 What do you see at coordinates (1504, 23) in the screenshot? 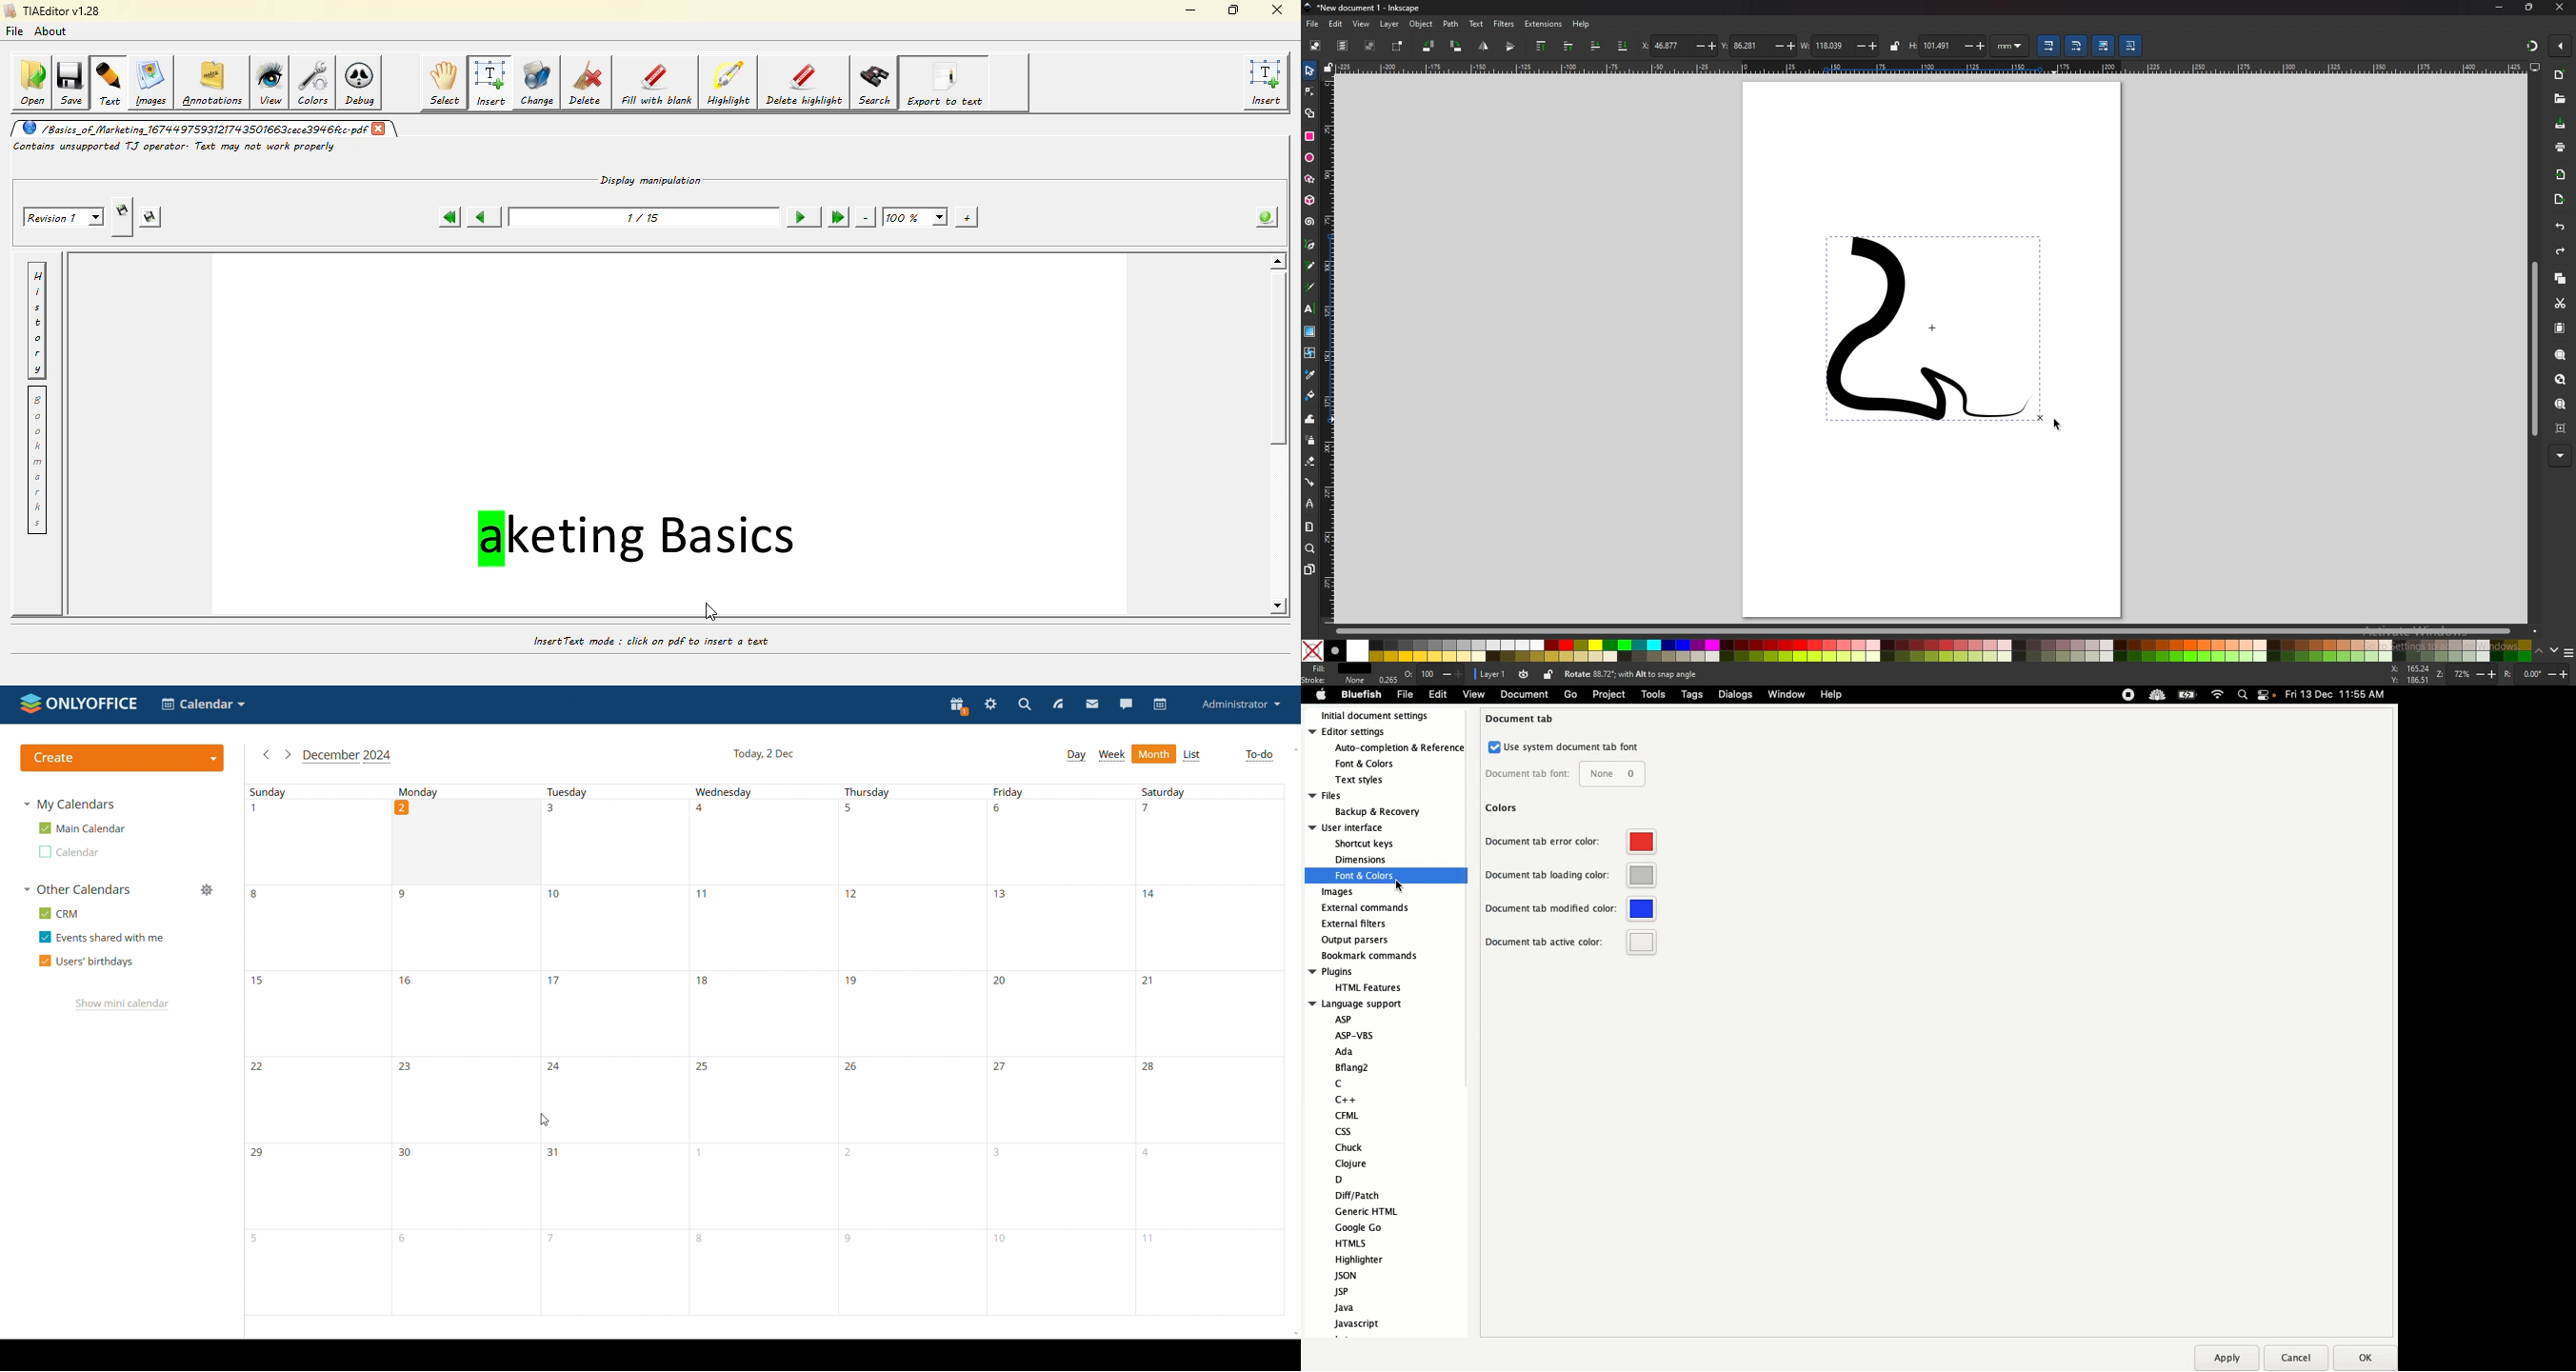
I see `filters` at bounding box center [1504, 23].